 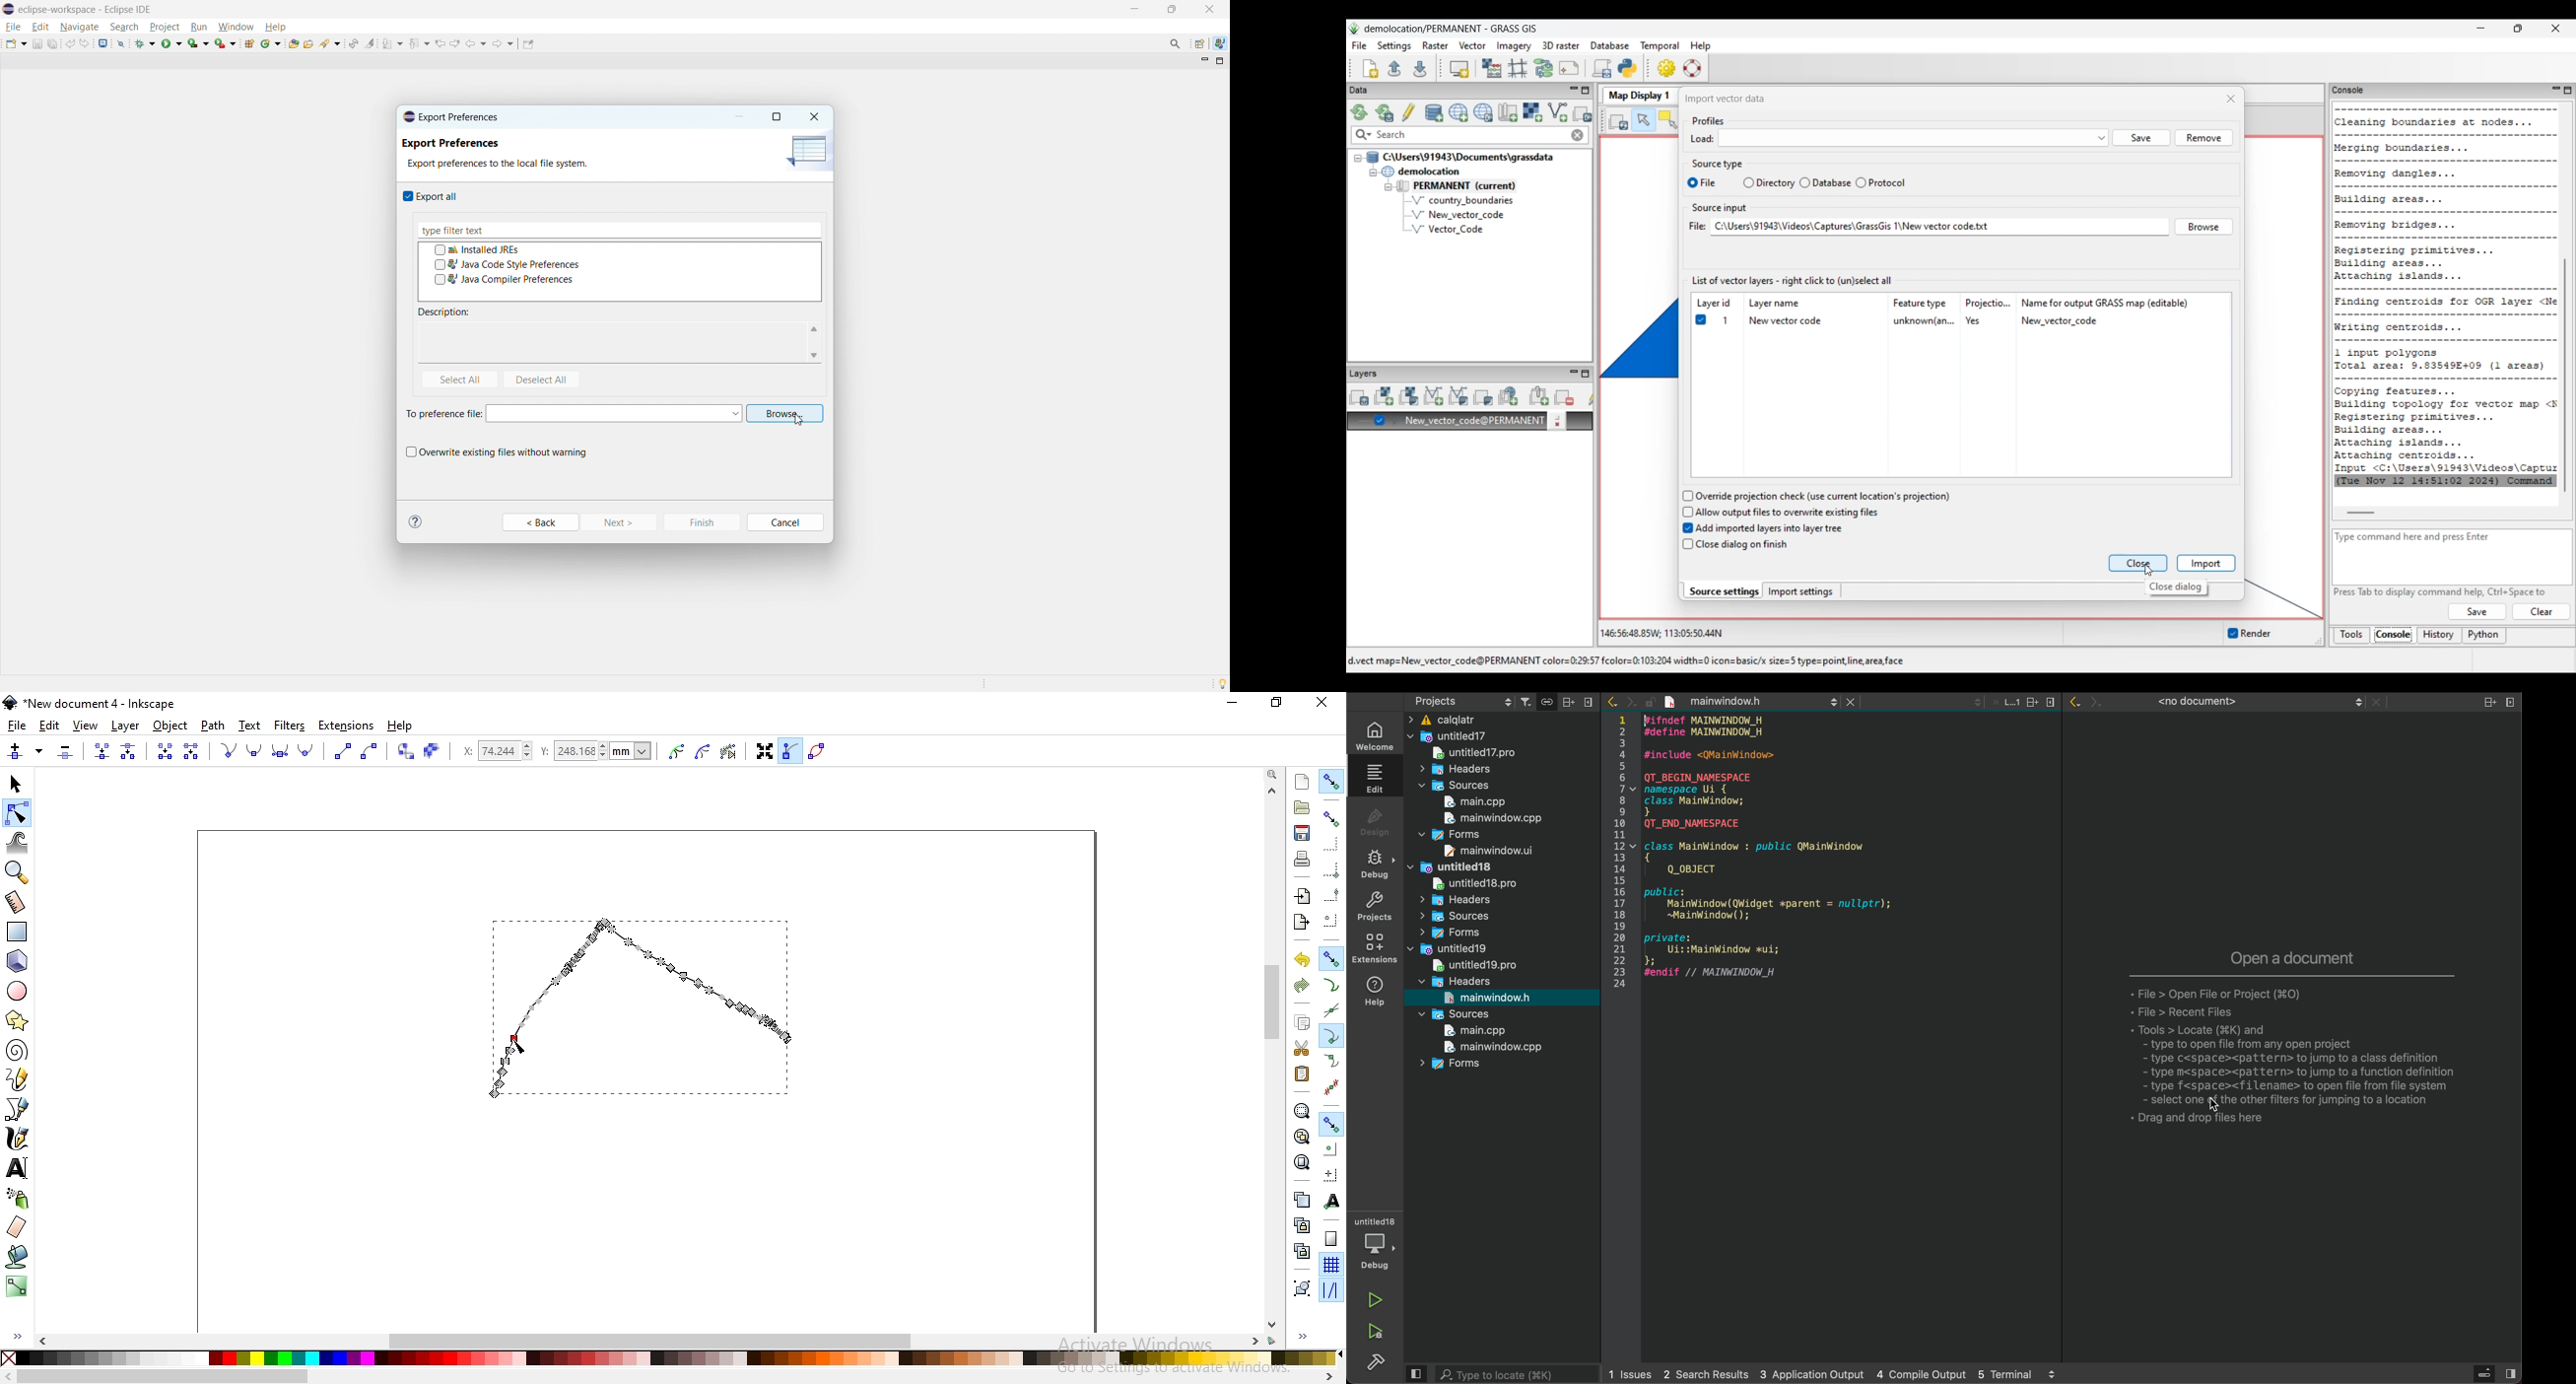 I want to click on edit, so click(x=1376, y=777).